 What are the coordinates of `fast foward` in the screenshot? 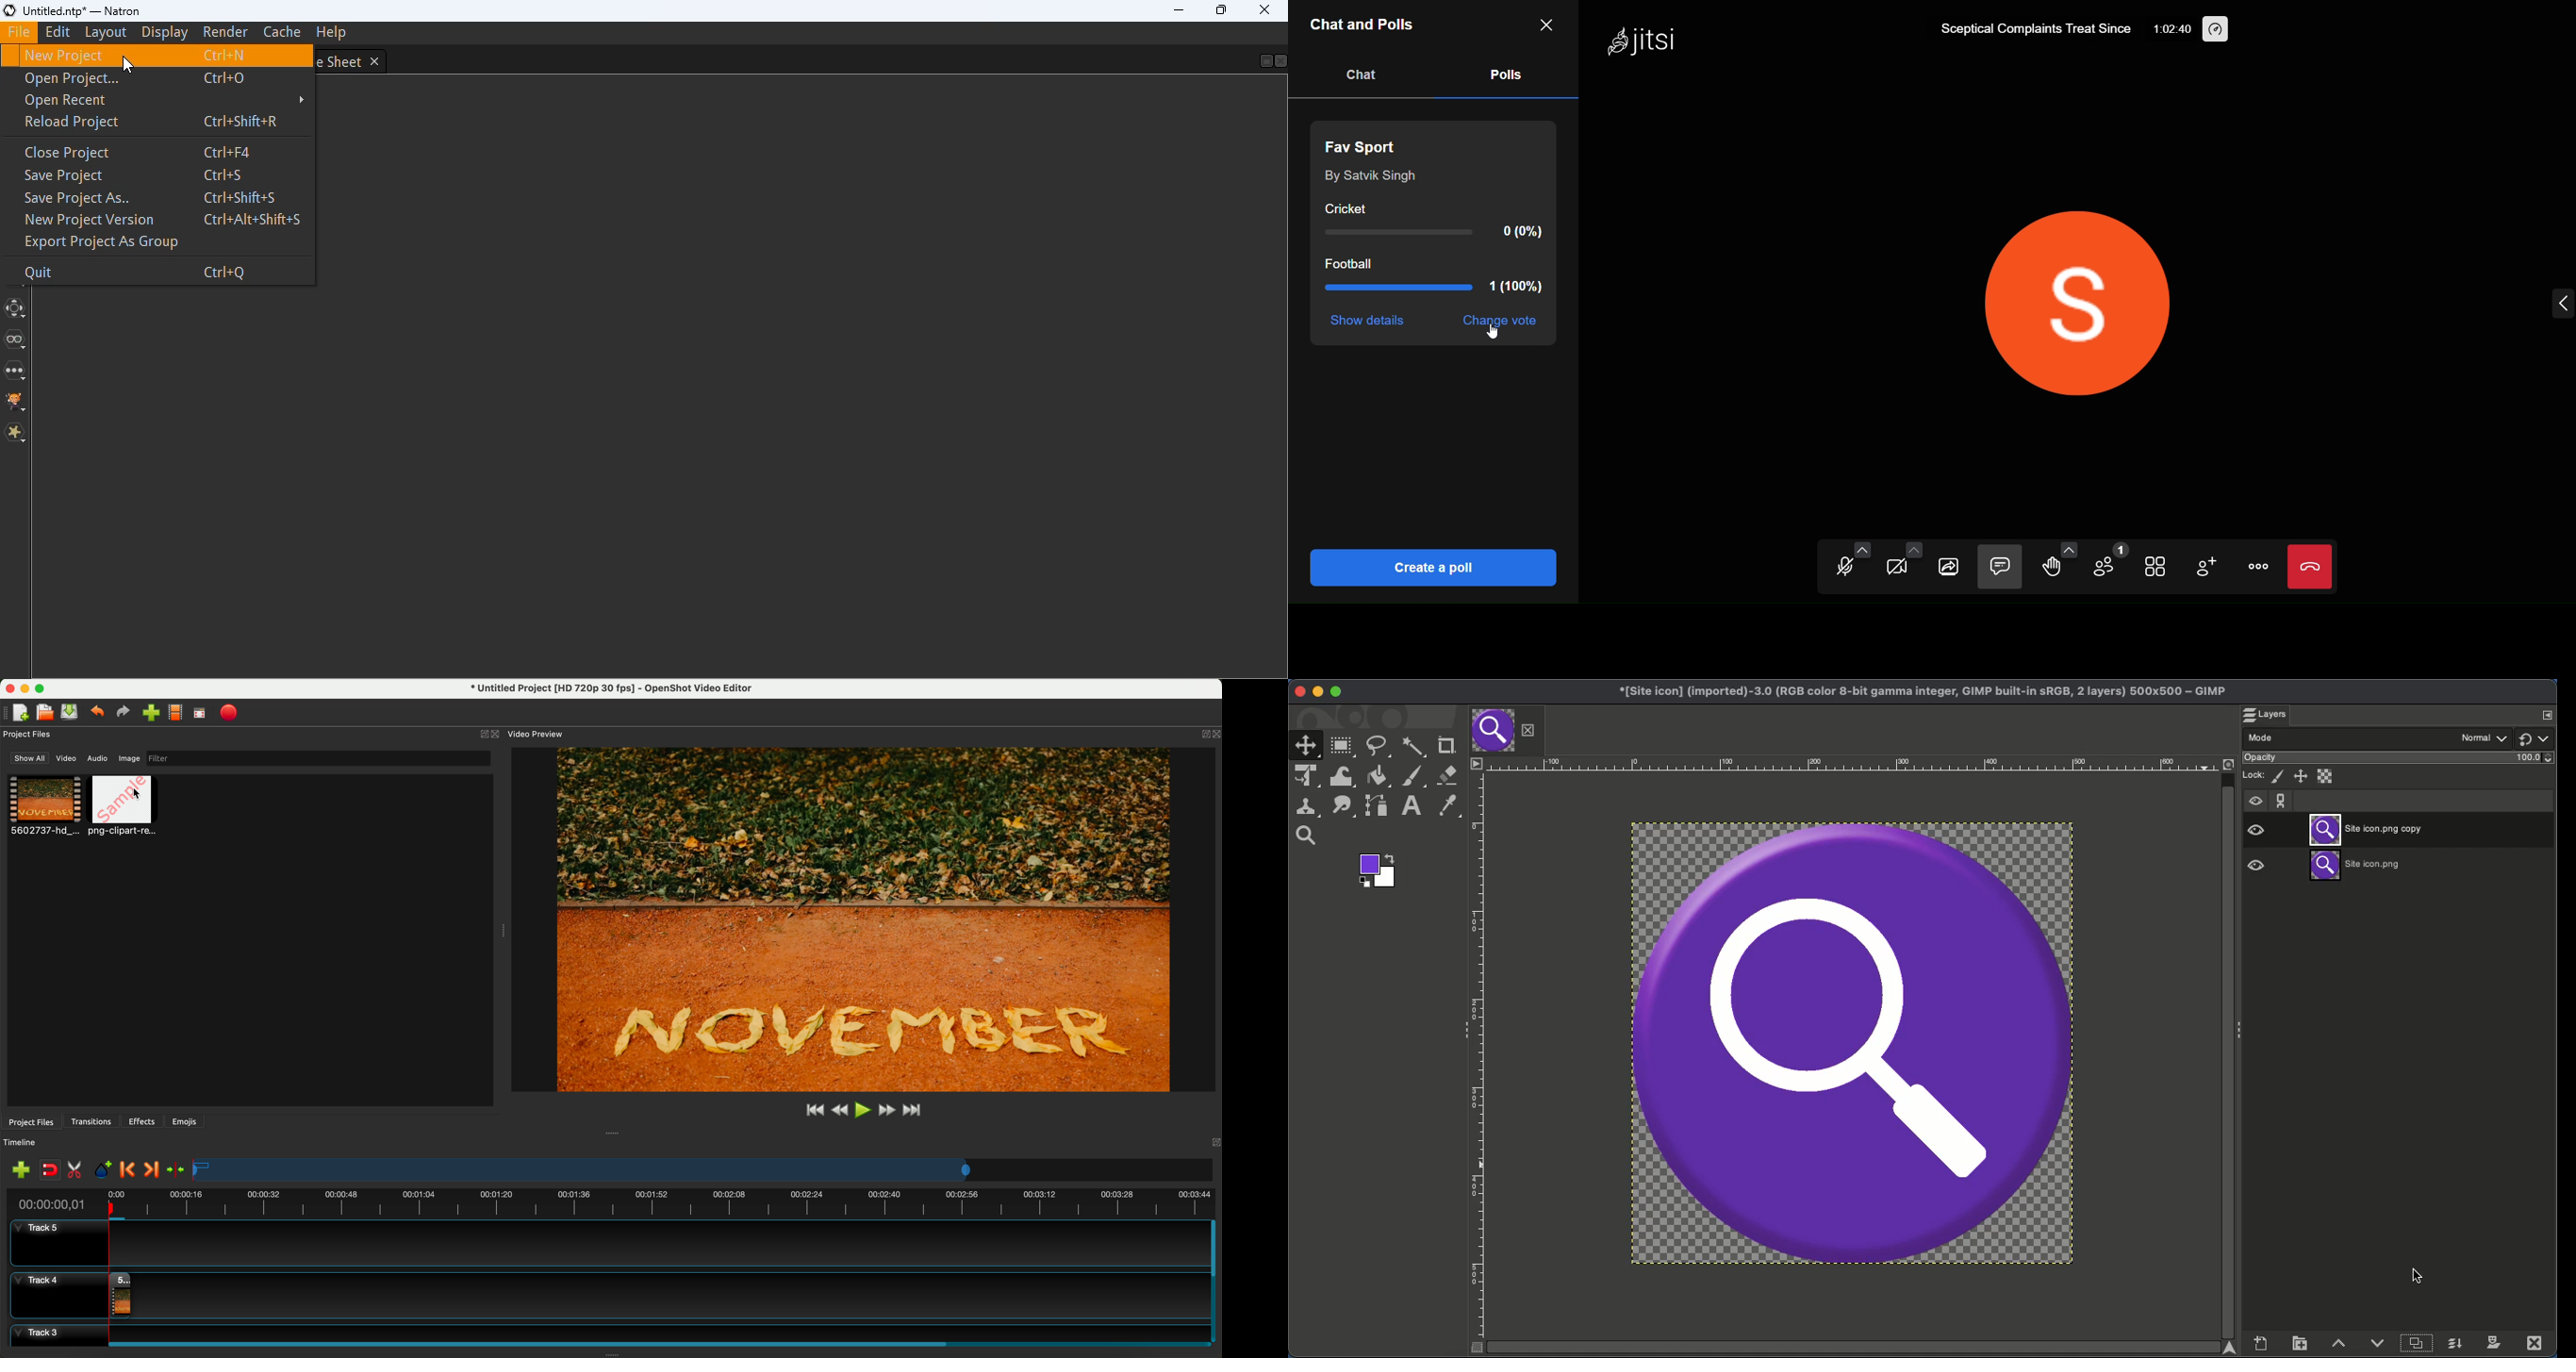 It's located at (886, 1111).